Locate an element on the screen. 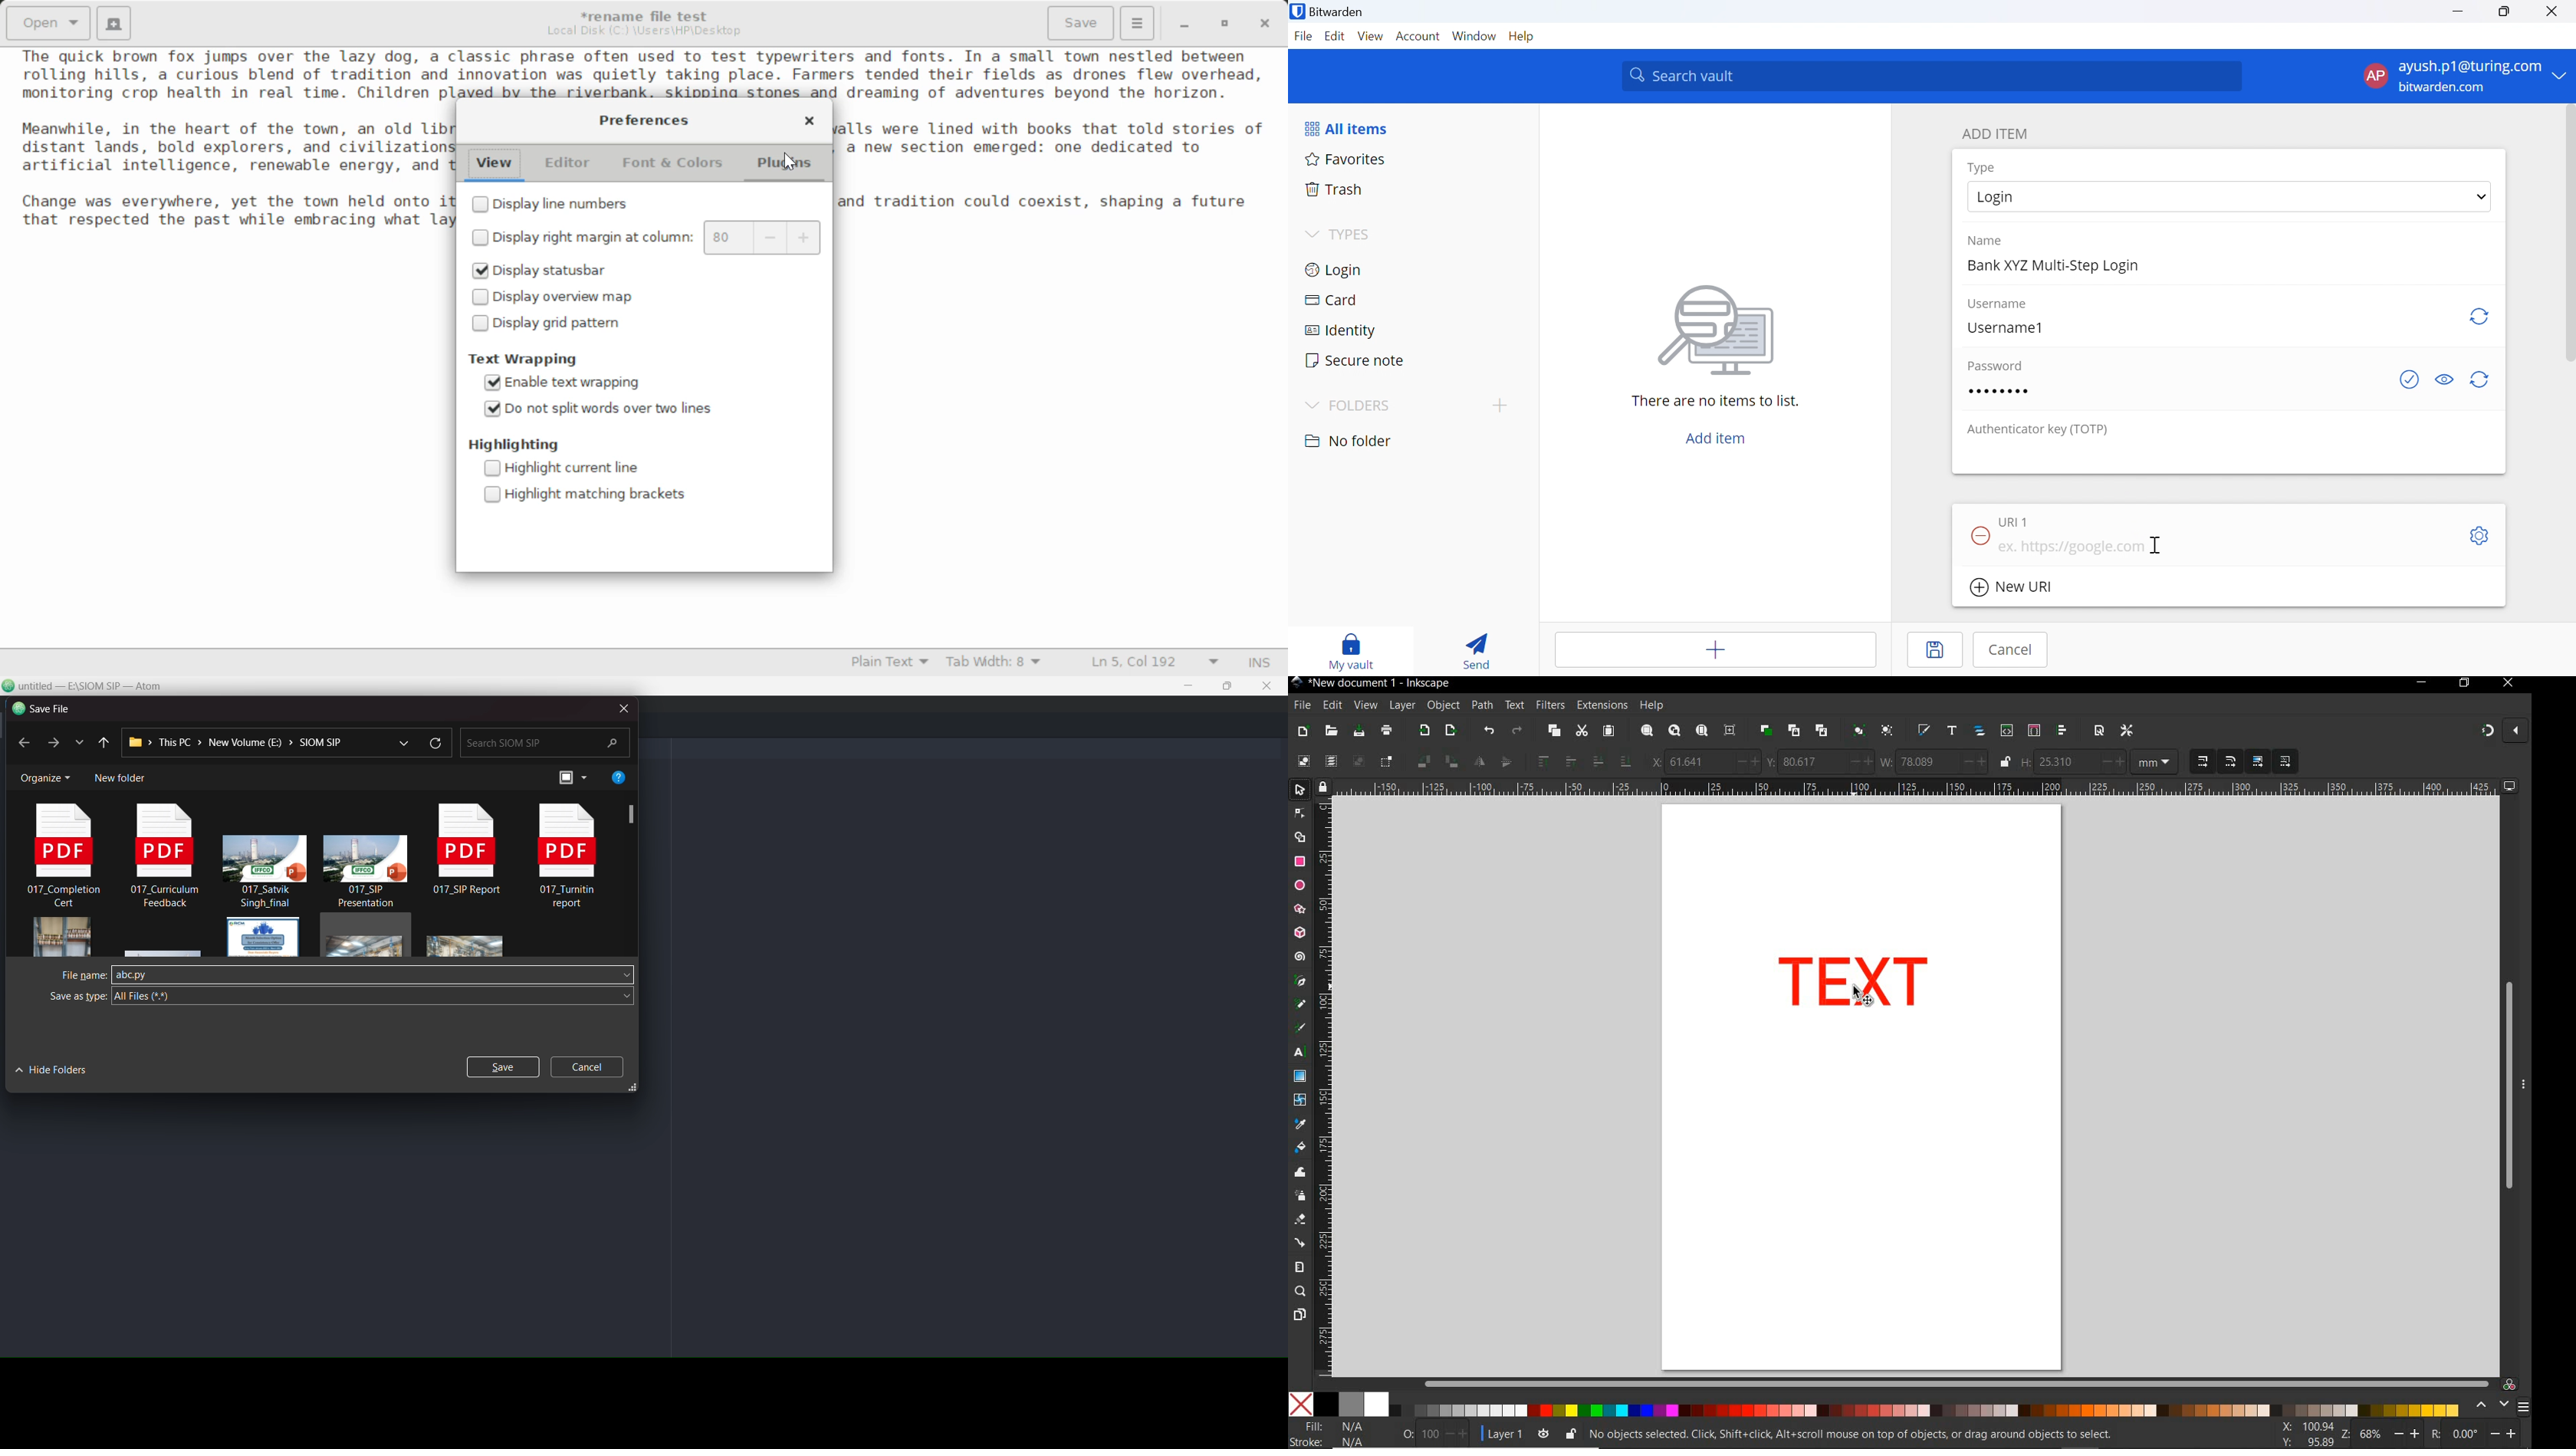 Image resolution: width=2576 pixels, height=1456 pixels. eraser tool is located at coordinates (1299, 1220).